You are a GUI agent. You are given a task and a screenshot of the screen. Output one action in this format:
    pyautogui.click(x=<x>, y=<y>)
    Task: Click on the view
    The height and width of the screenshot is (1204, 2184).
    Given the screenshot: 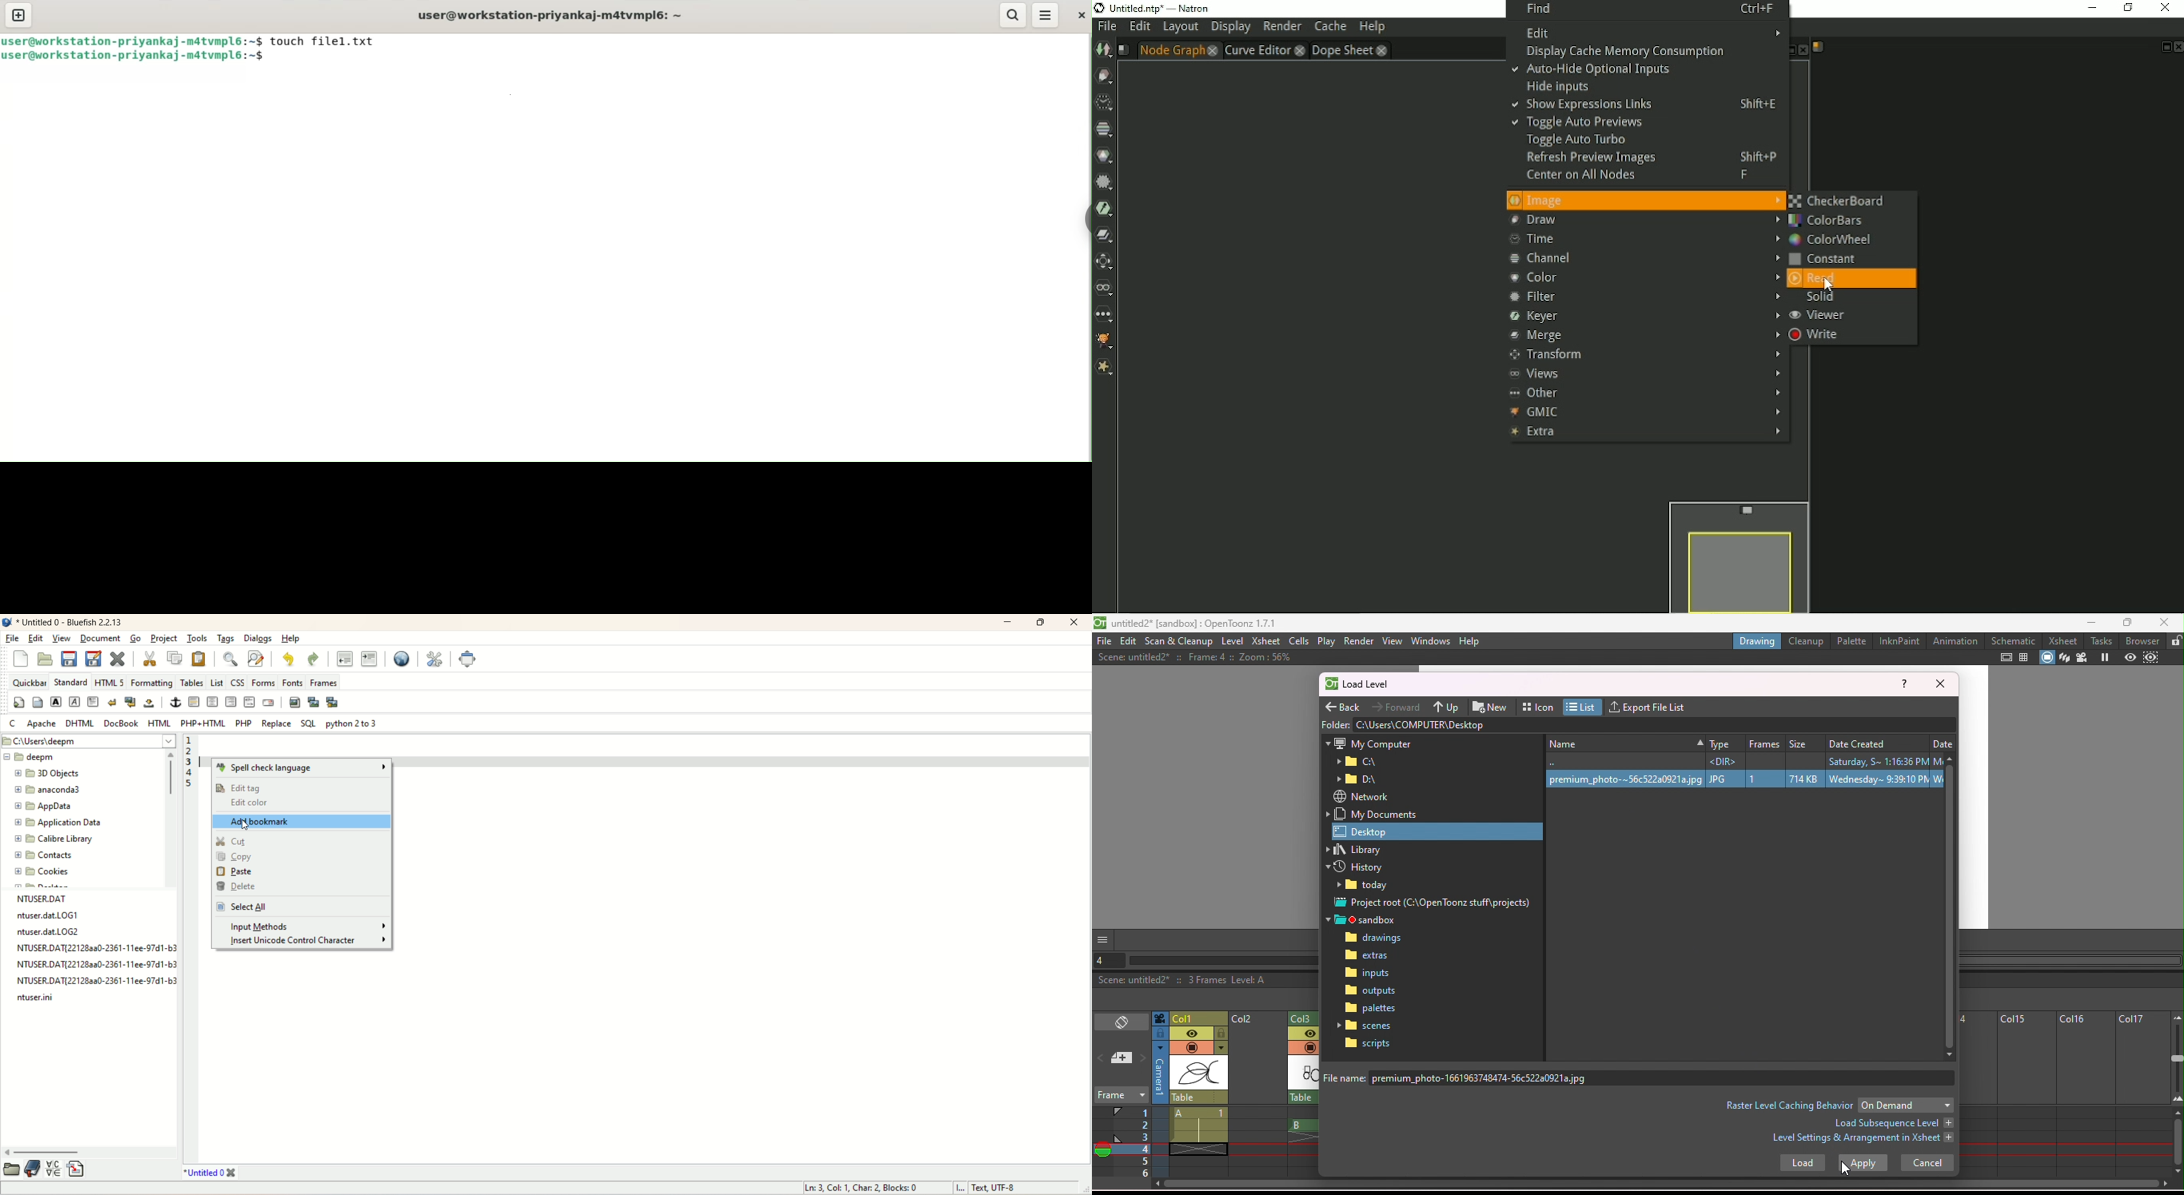 What is the action you would take?
    pyautogui.click(x=61, y=640)
    